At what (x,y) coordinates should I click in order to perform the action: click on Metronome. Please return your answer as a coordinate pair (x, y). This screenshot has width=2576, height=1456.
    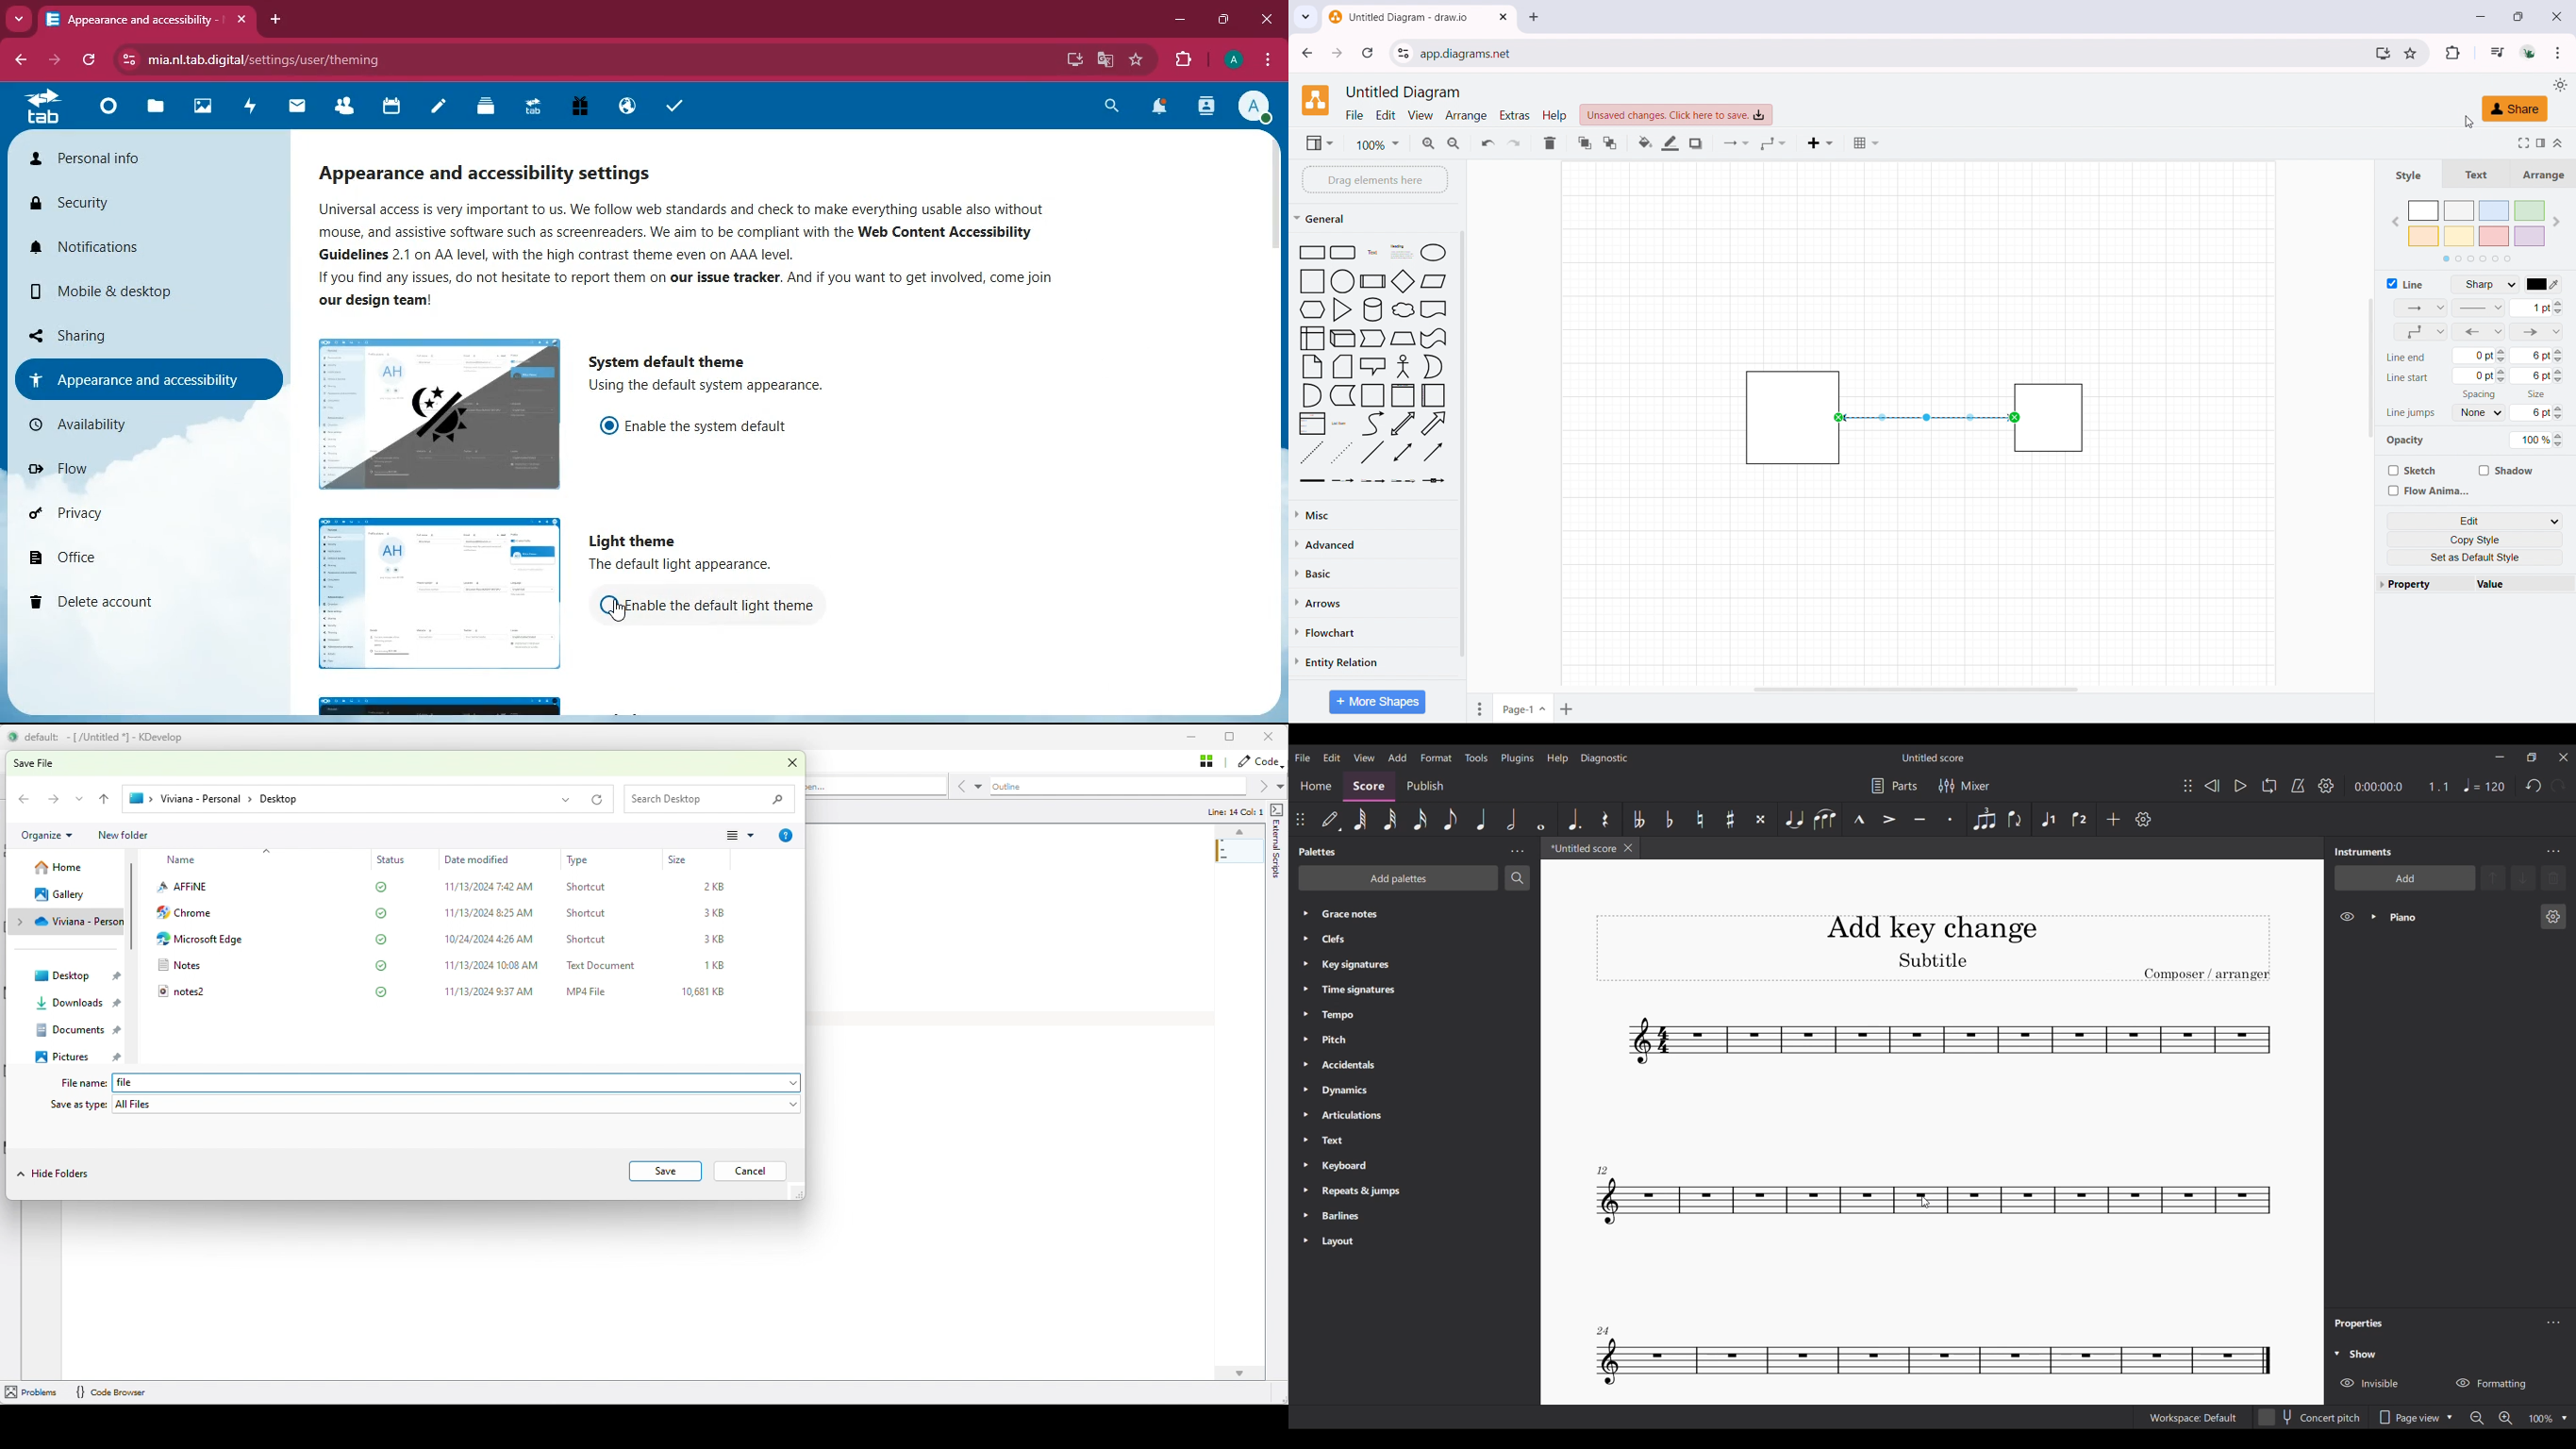
    Looking at the image, I should click on (2298, 785).